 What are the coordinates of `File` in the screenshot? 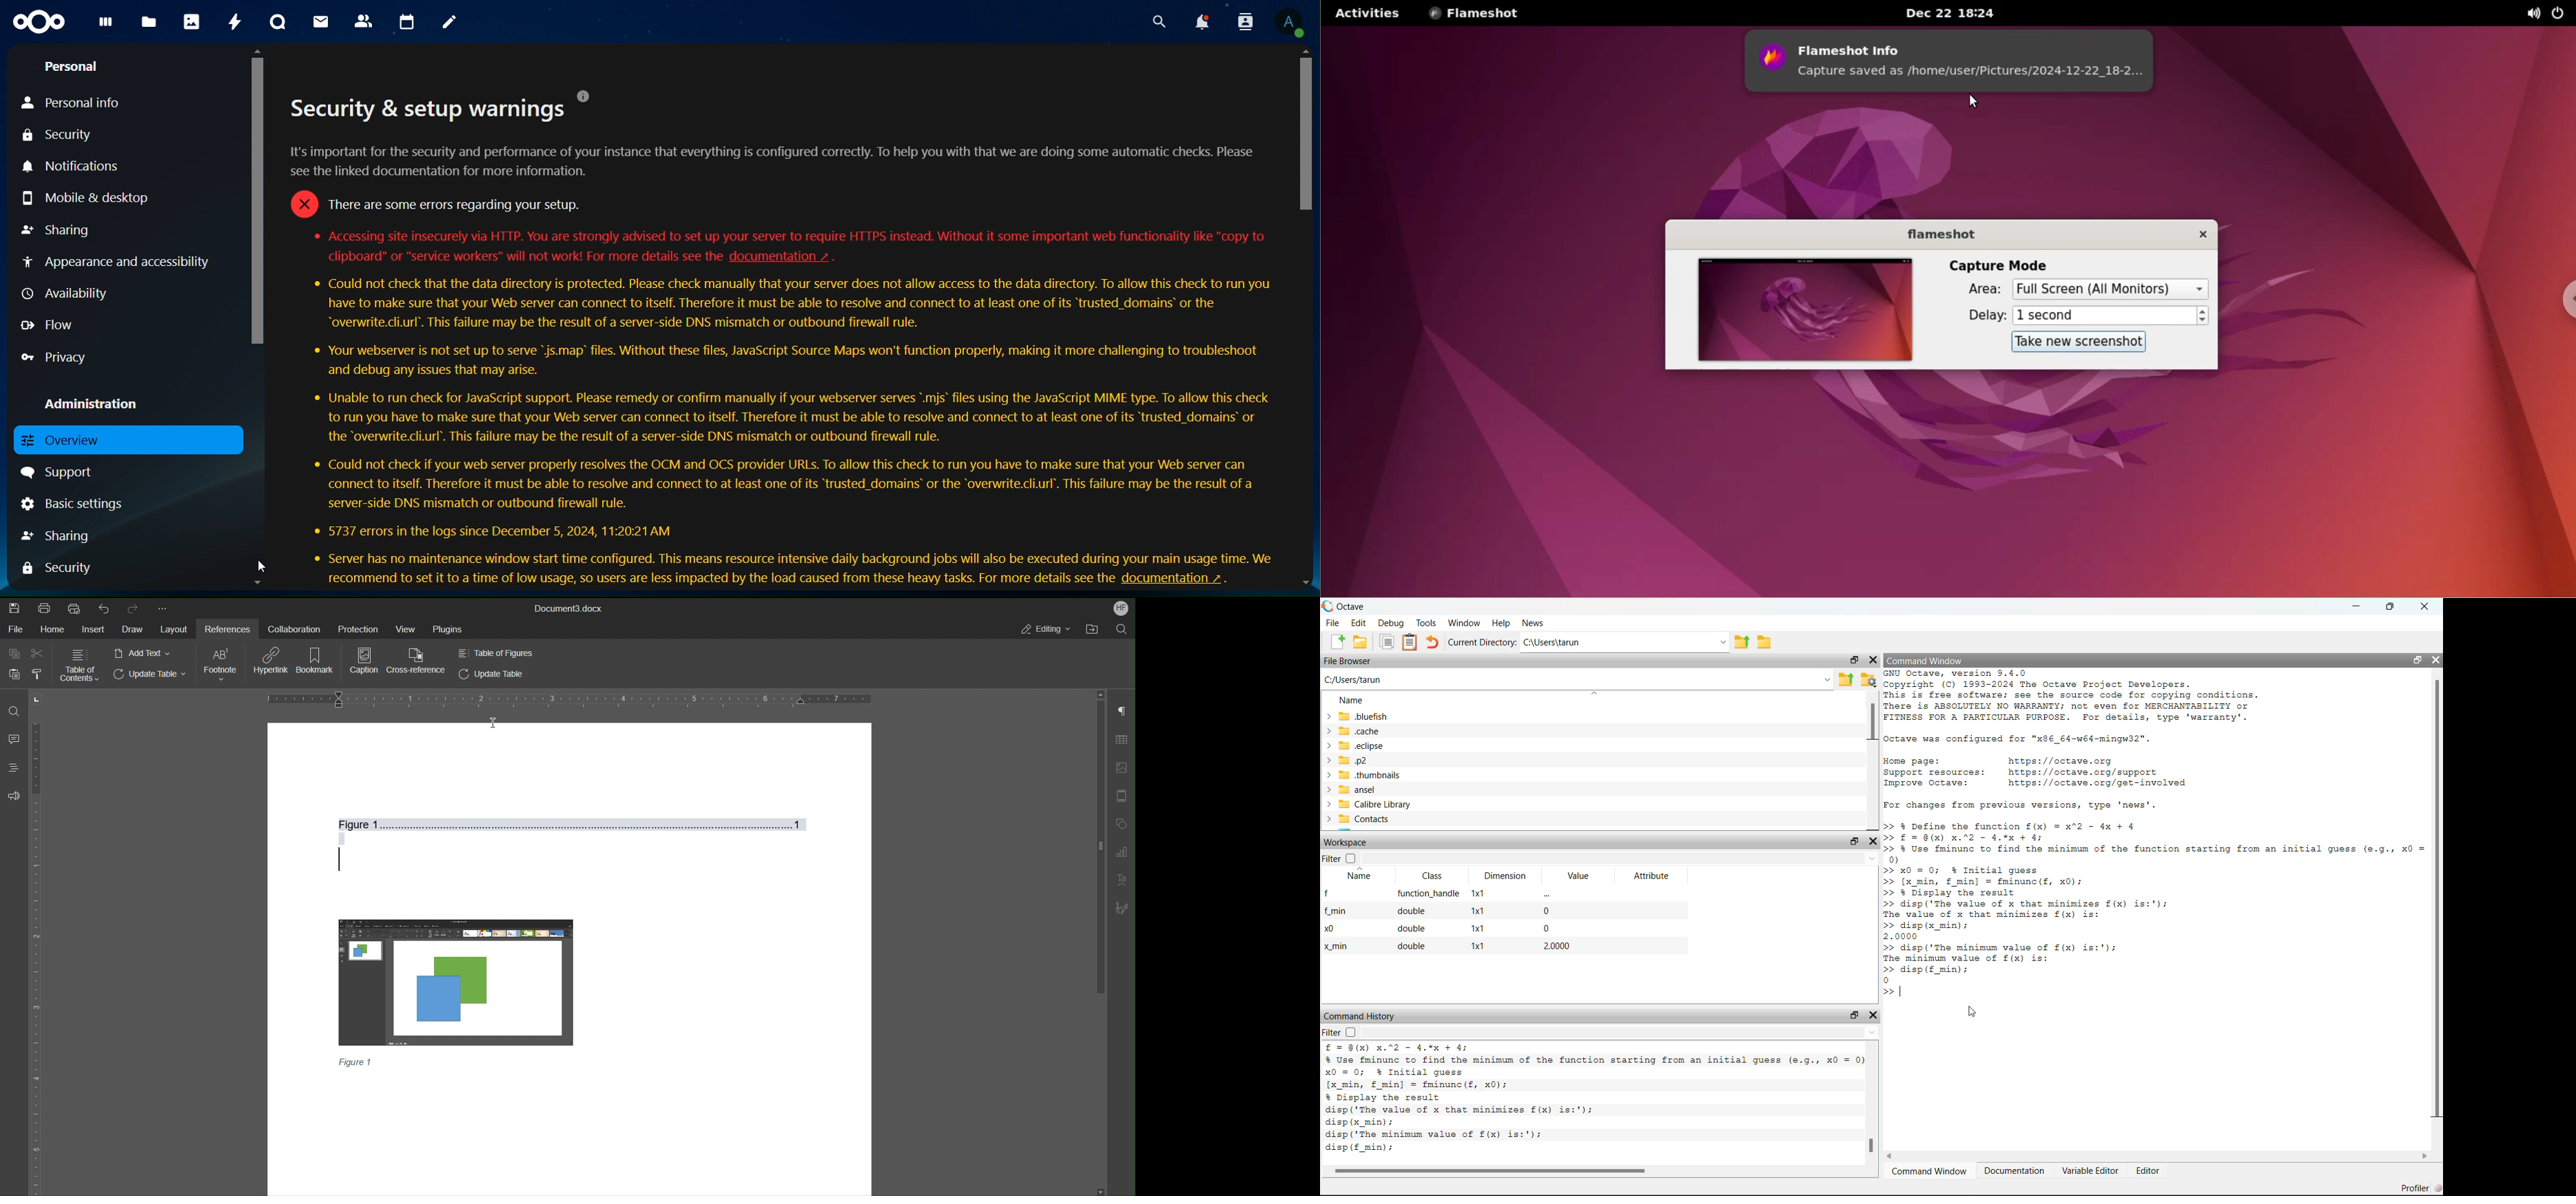 It's located at (1333, 623).